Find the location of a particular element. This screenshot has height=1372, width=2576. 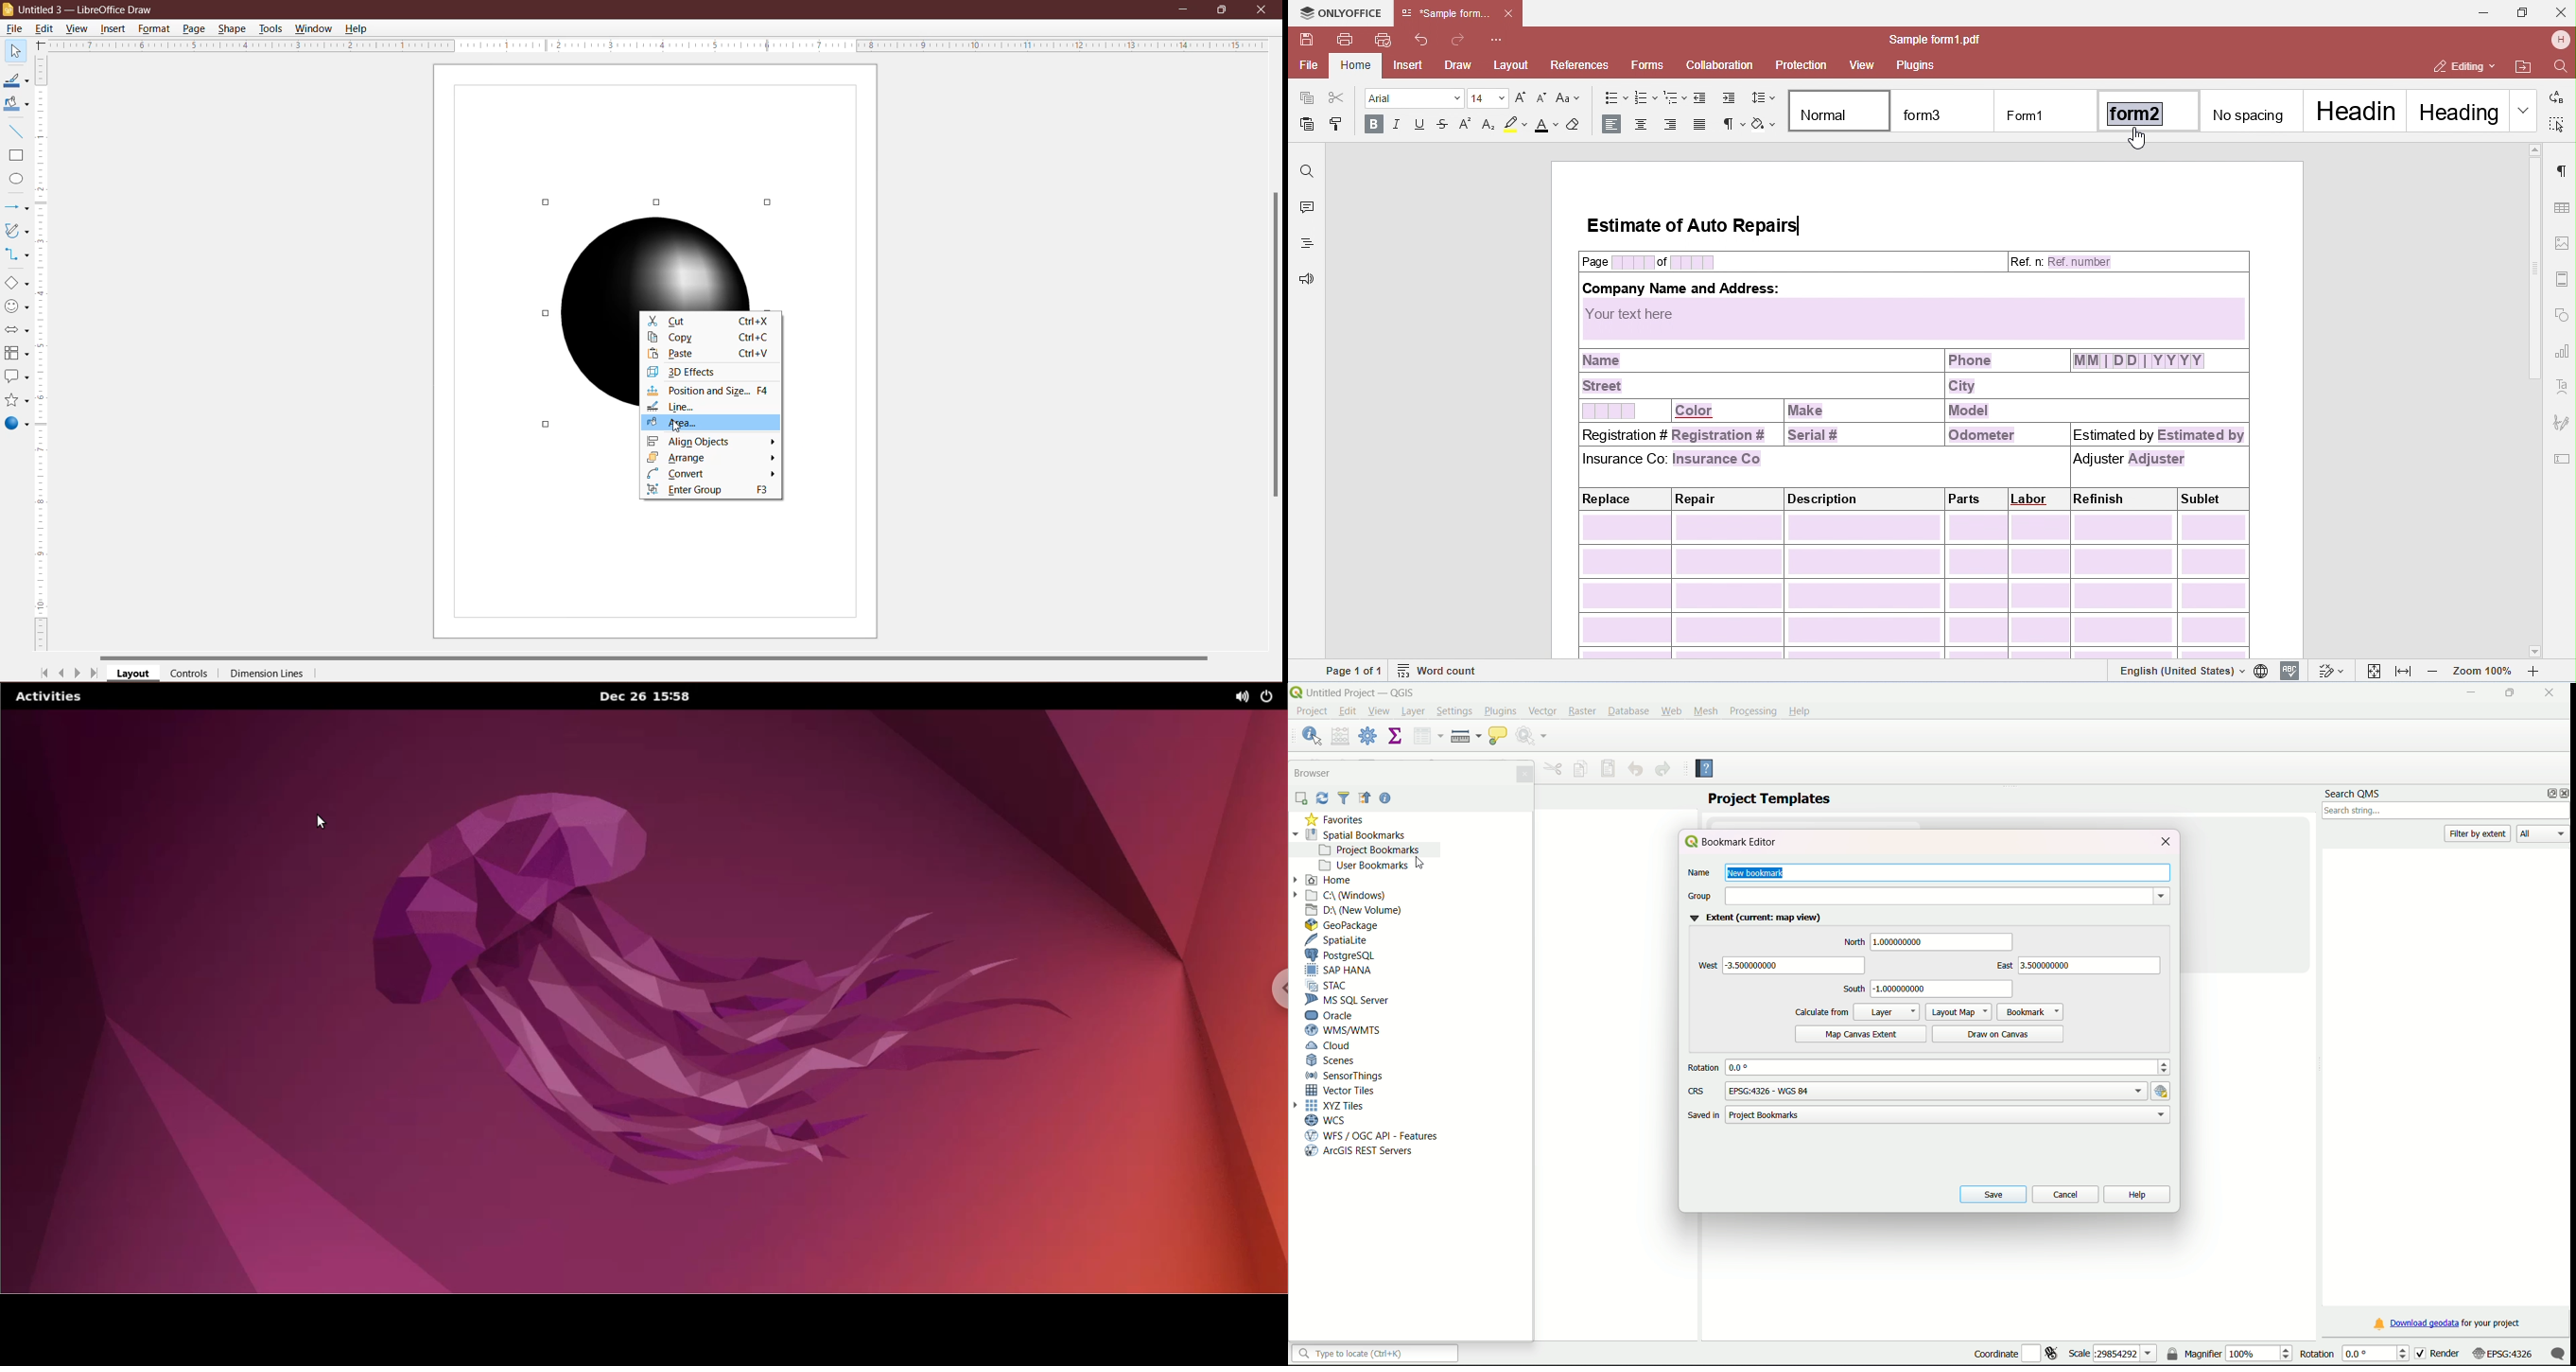

Dimension Lines is located at coordinates (268, 675).